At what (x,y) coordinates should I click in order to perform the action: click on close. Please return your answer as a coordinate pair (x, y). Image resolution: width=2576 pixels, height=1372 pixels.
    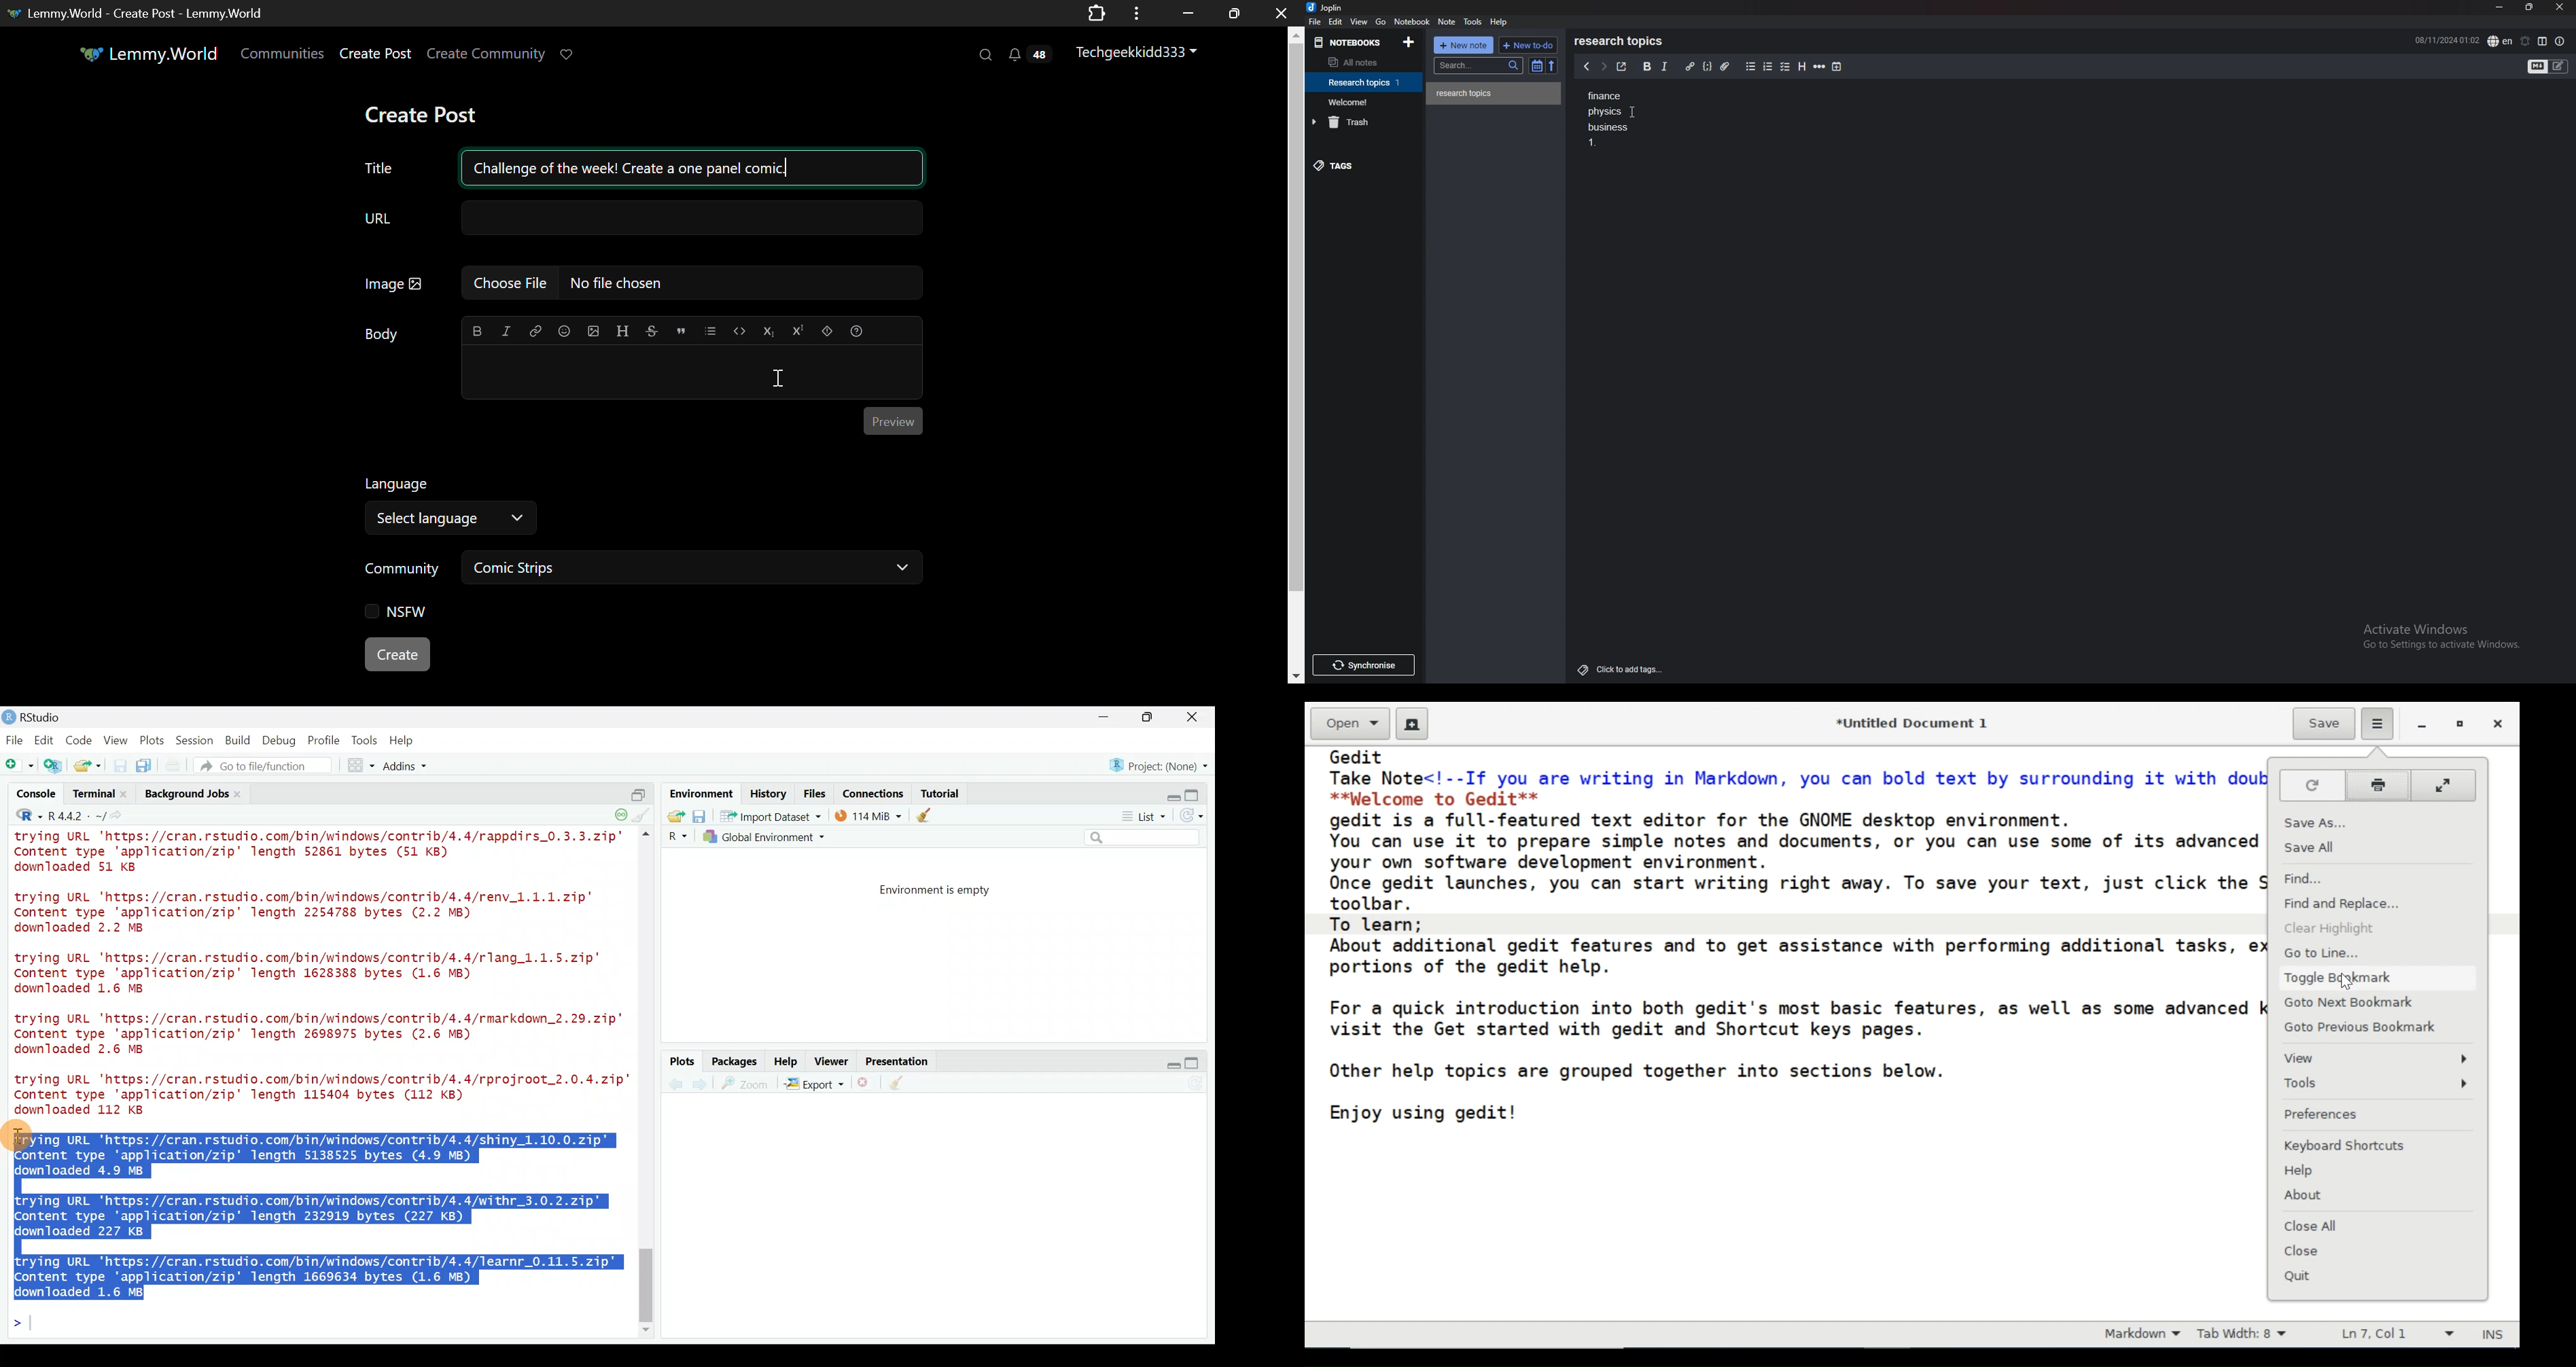
    Looking at the image, I should click on (1193, 719).